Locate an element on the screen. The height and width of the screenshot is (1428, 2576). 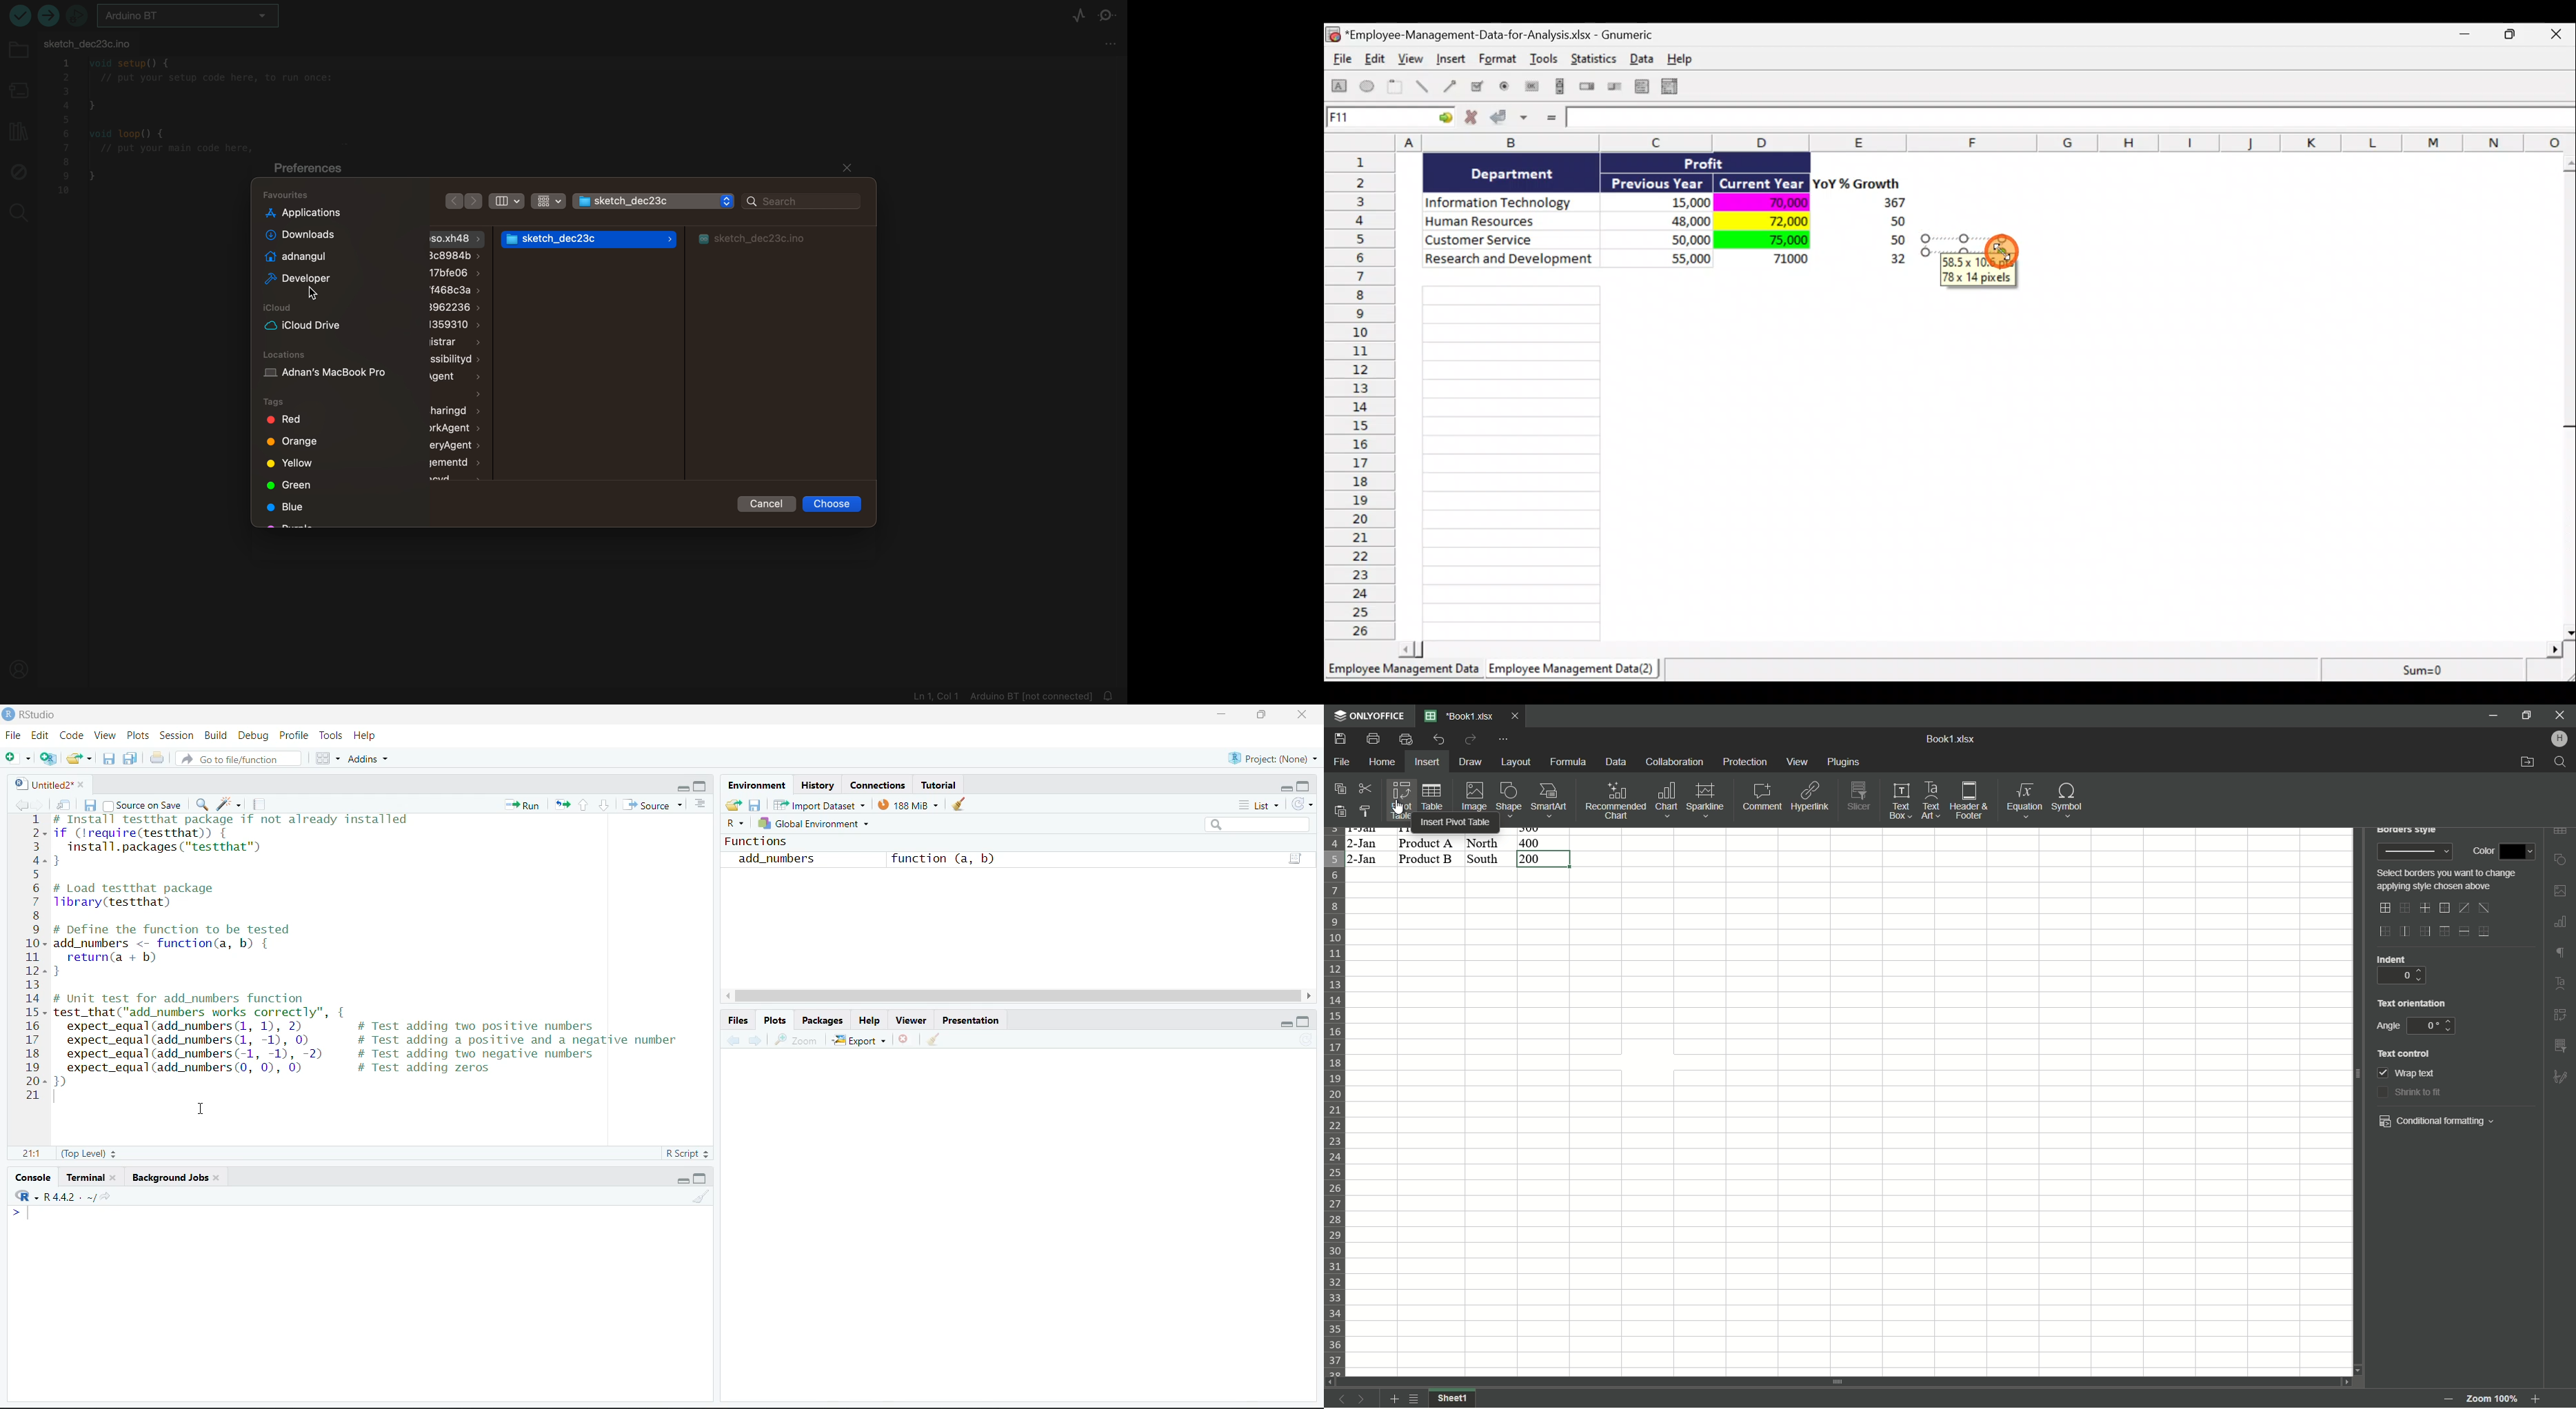
show document outline is located at coordinates (700, 803).